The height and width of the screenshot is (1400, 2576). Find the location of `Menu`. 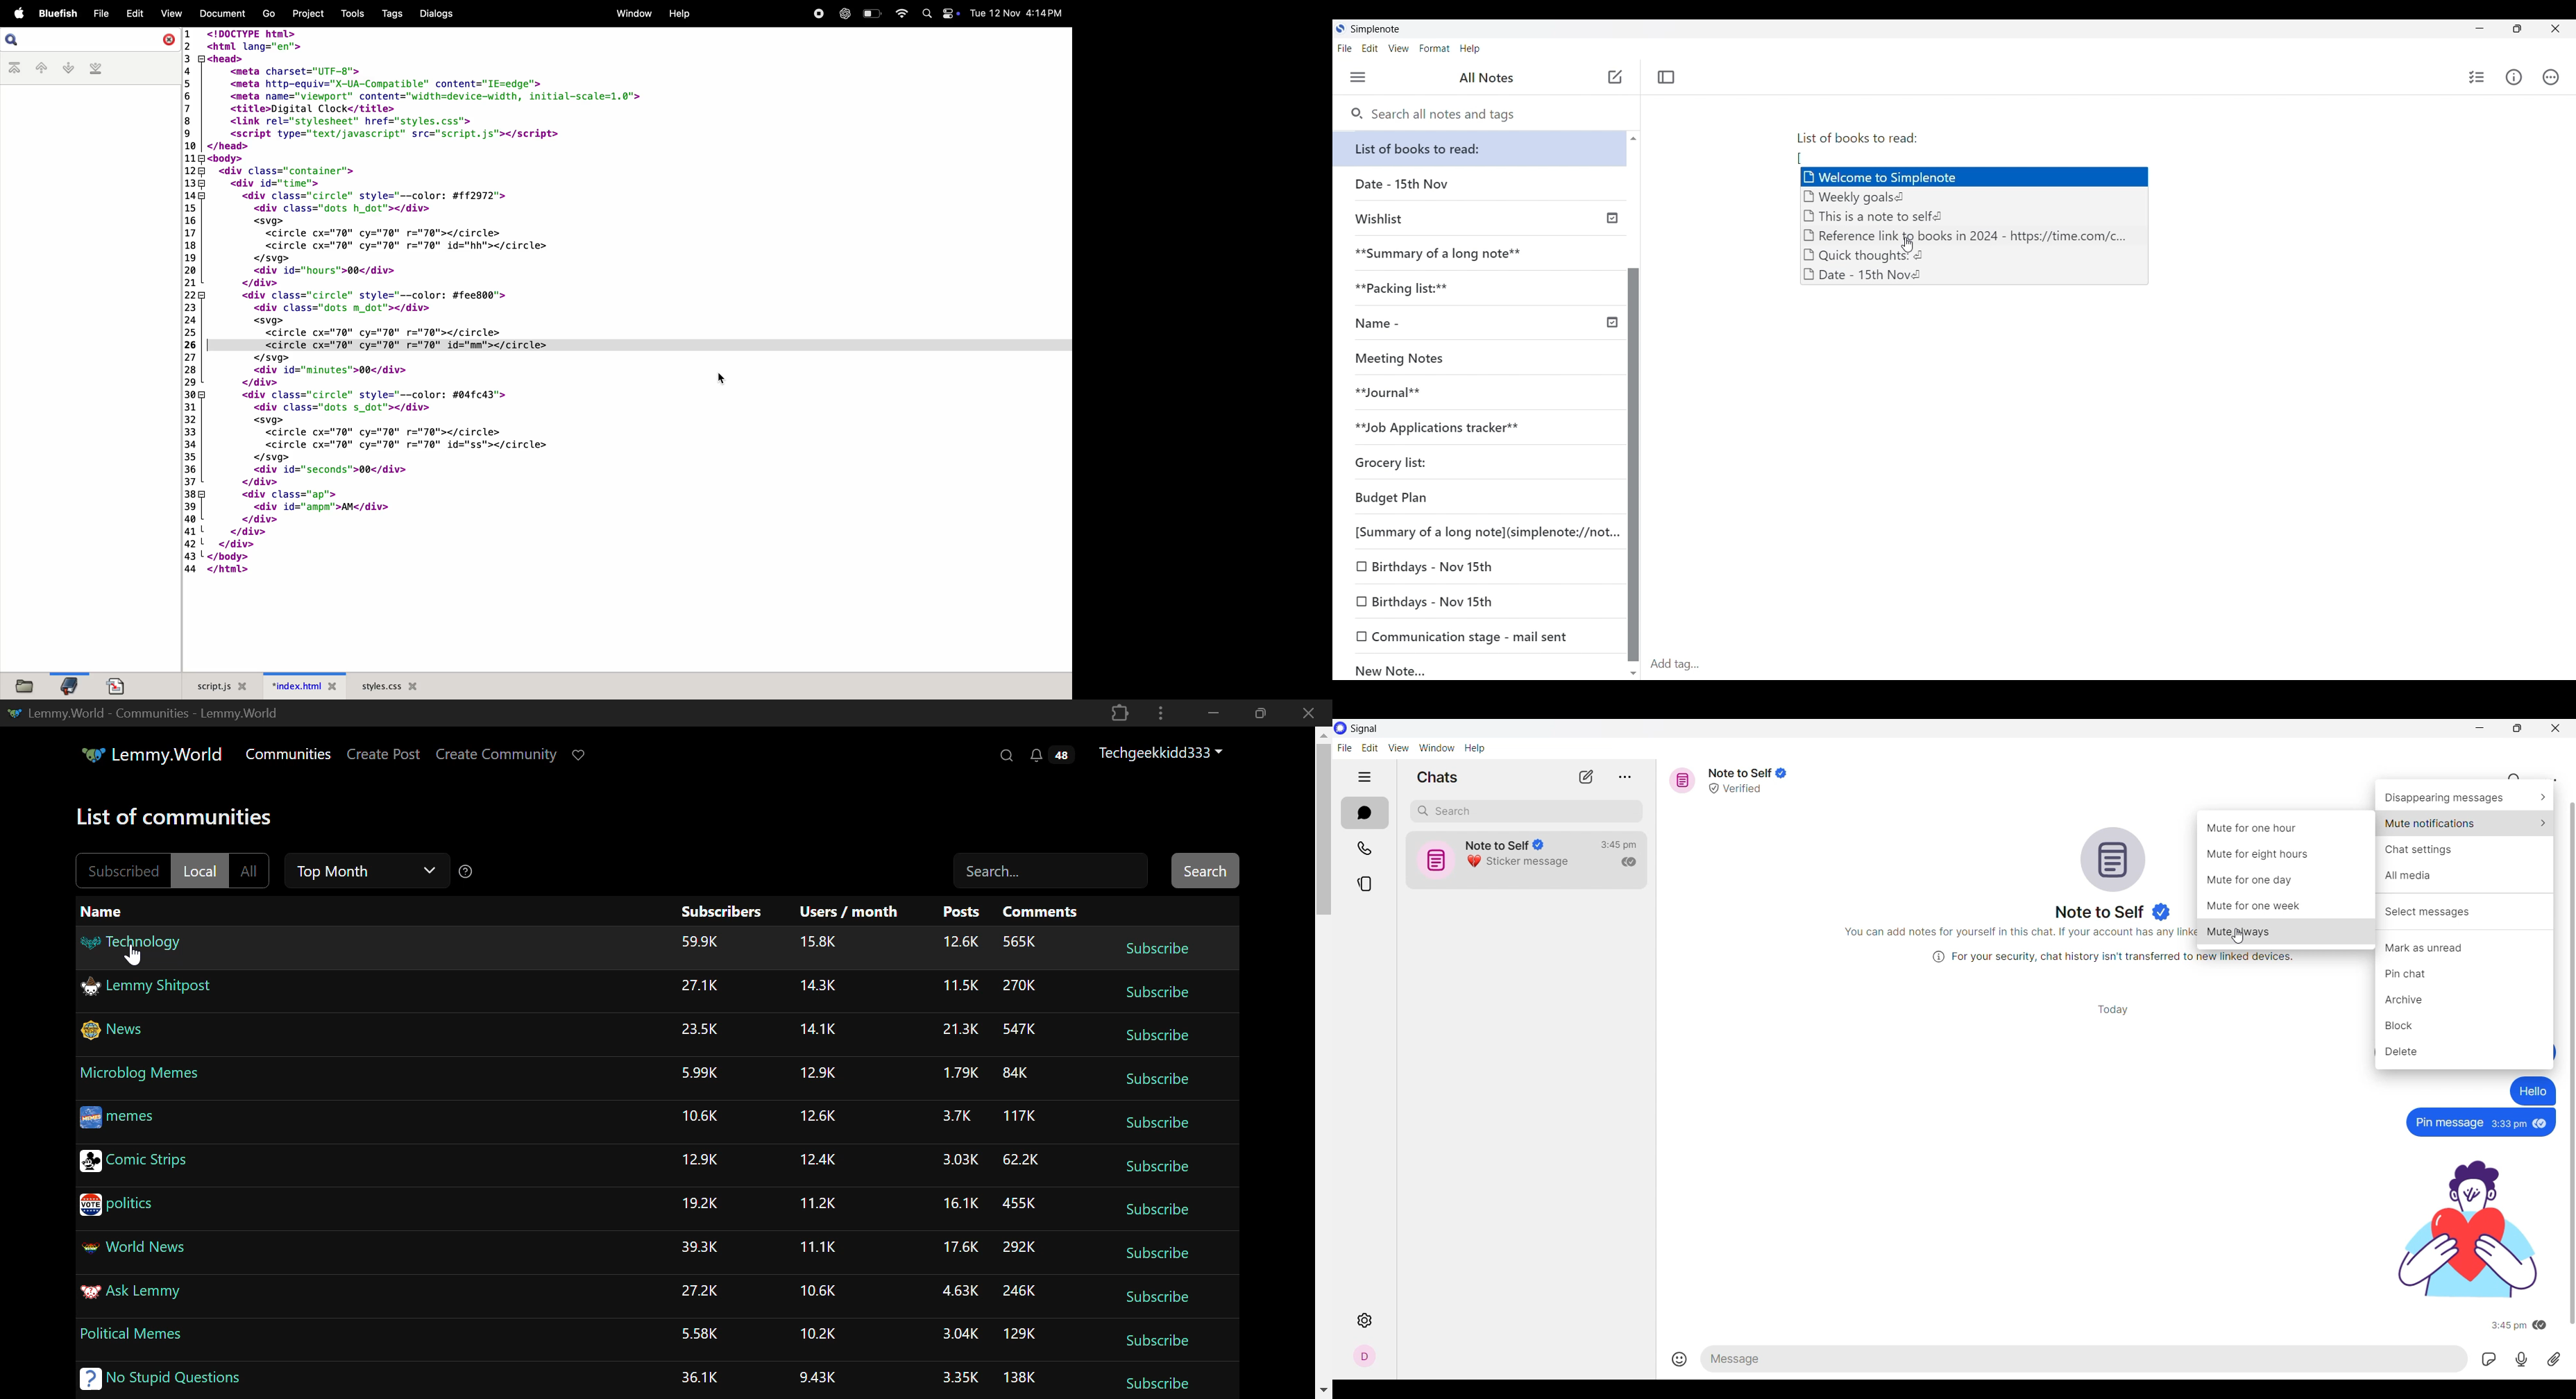

Menu is located at coordinates (1358, 78).